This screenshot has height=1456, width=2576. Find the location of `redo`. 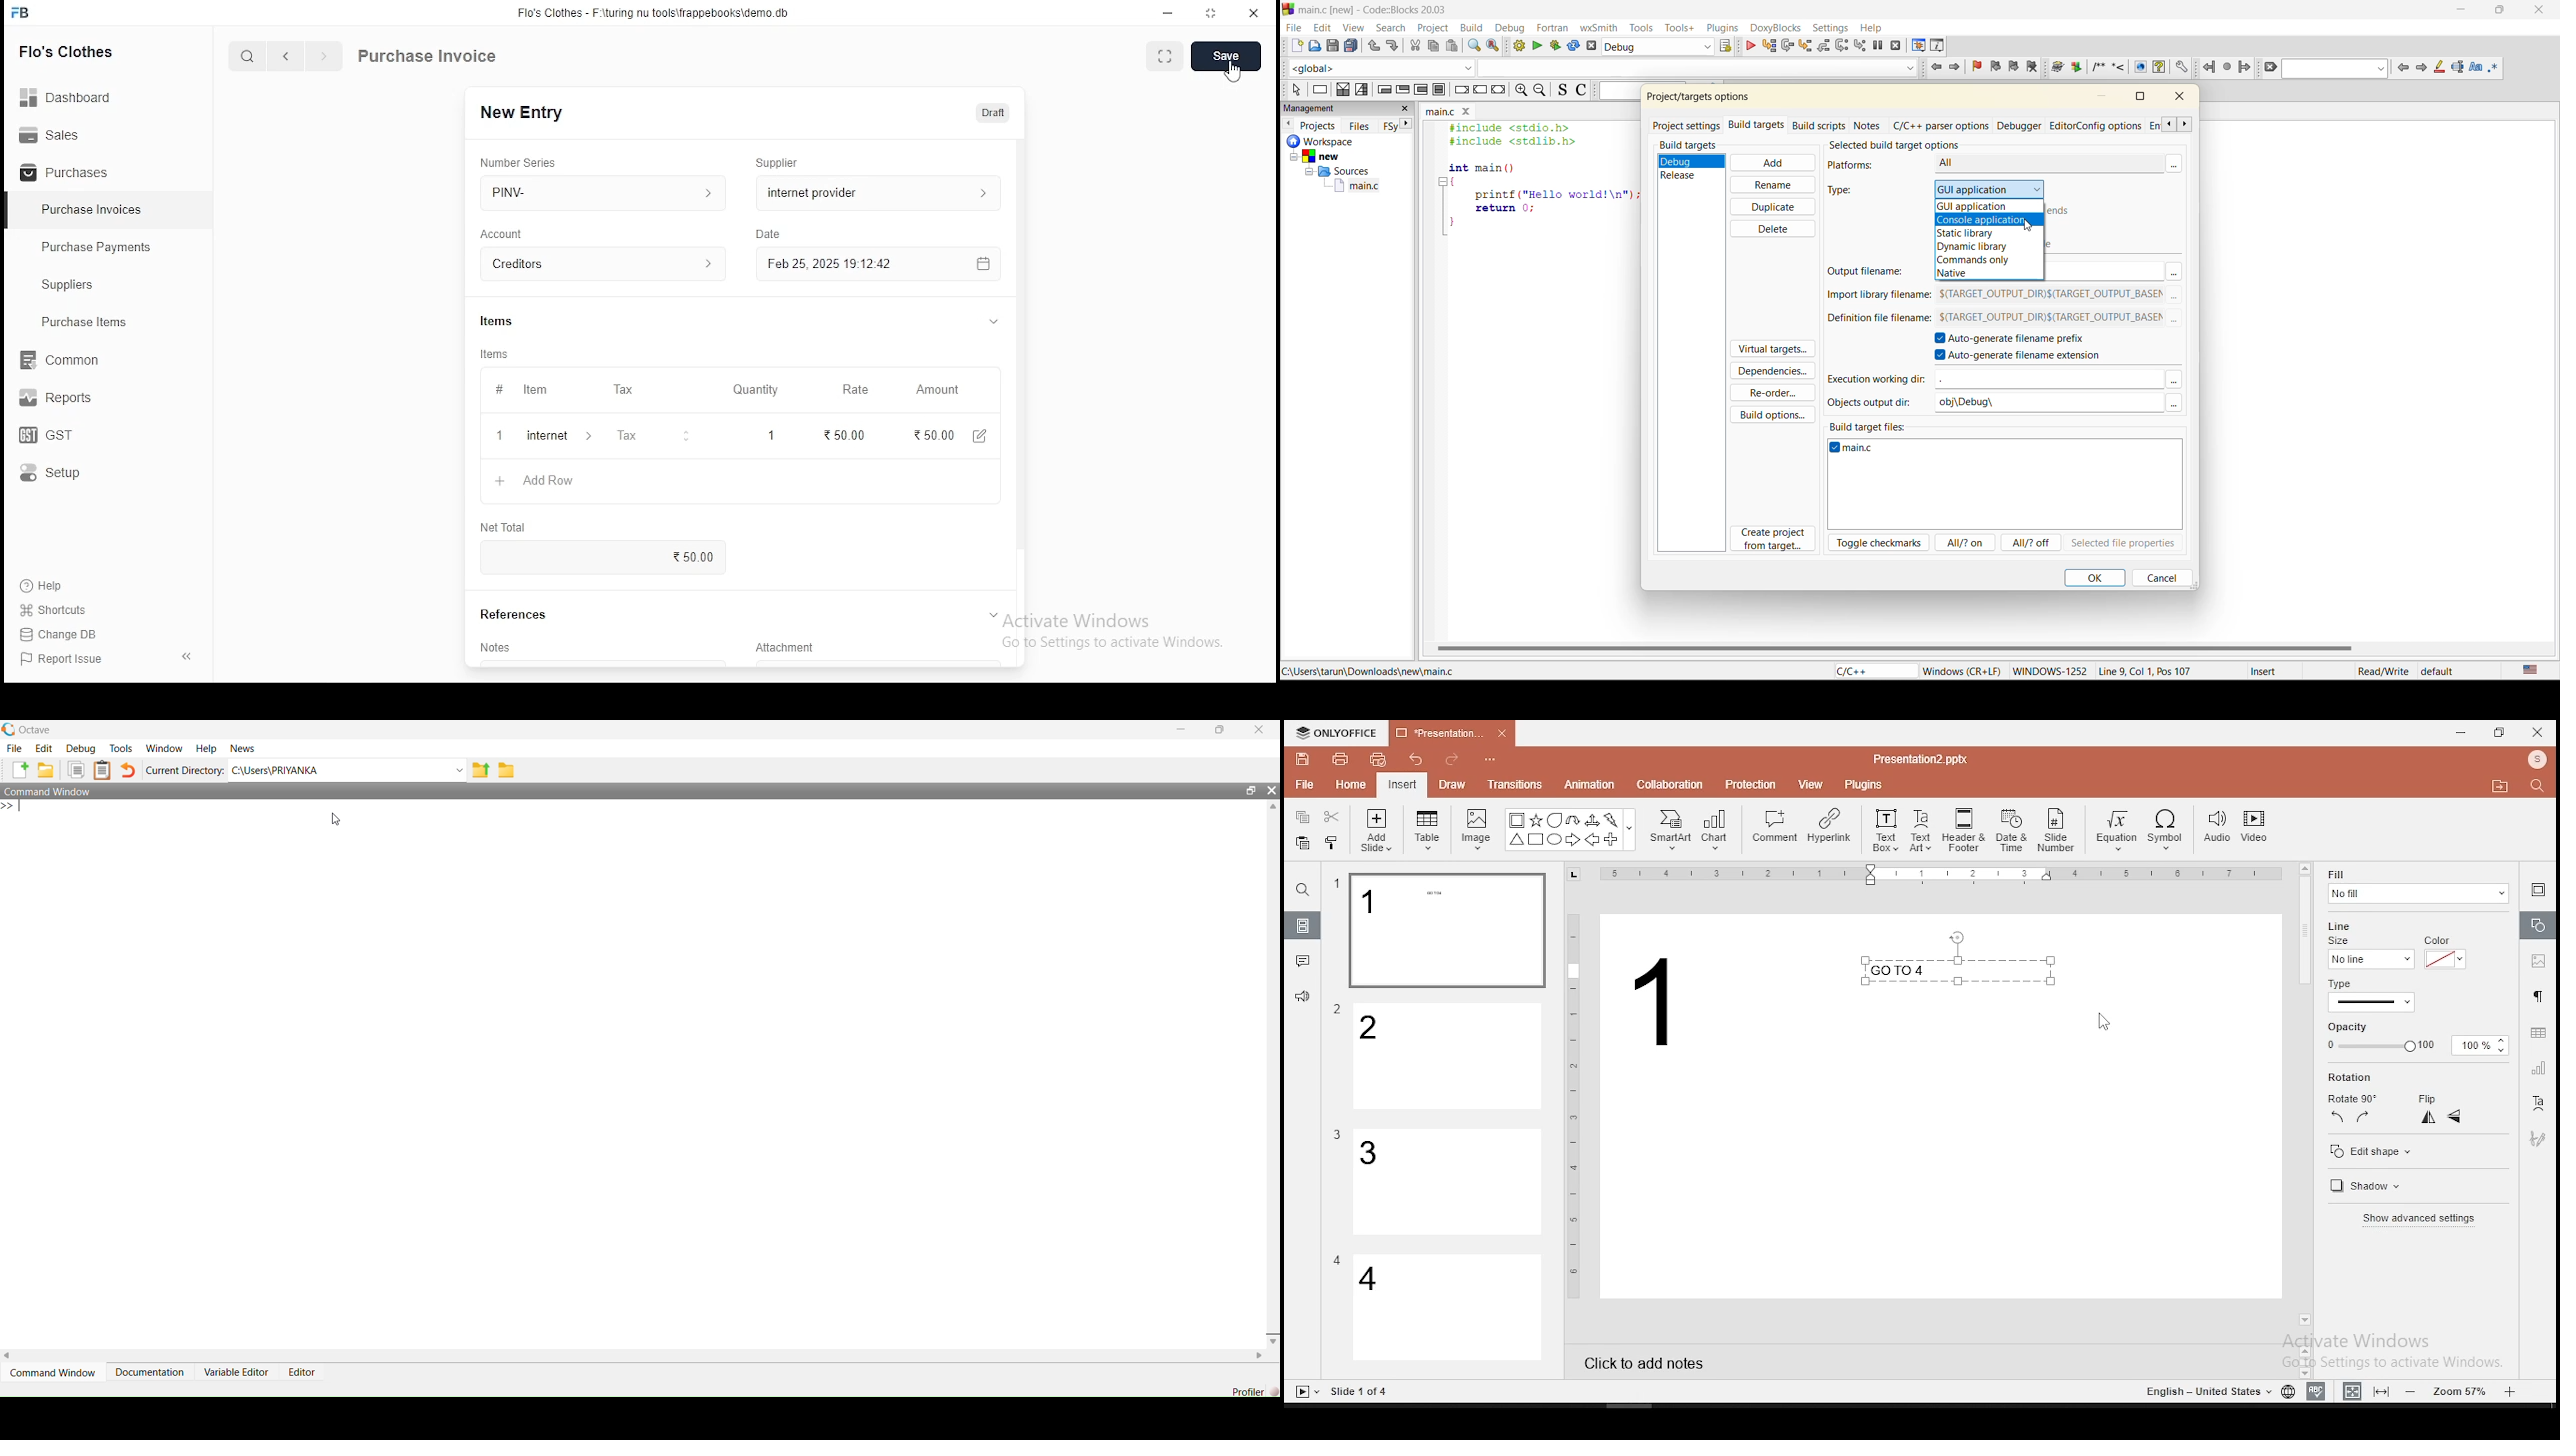

redo is located at coordinates (1452, 762).